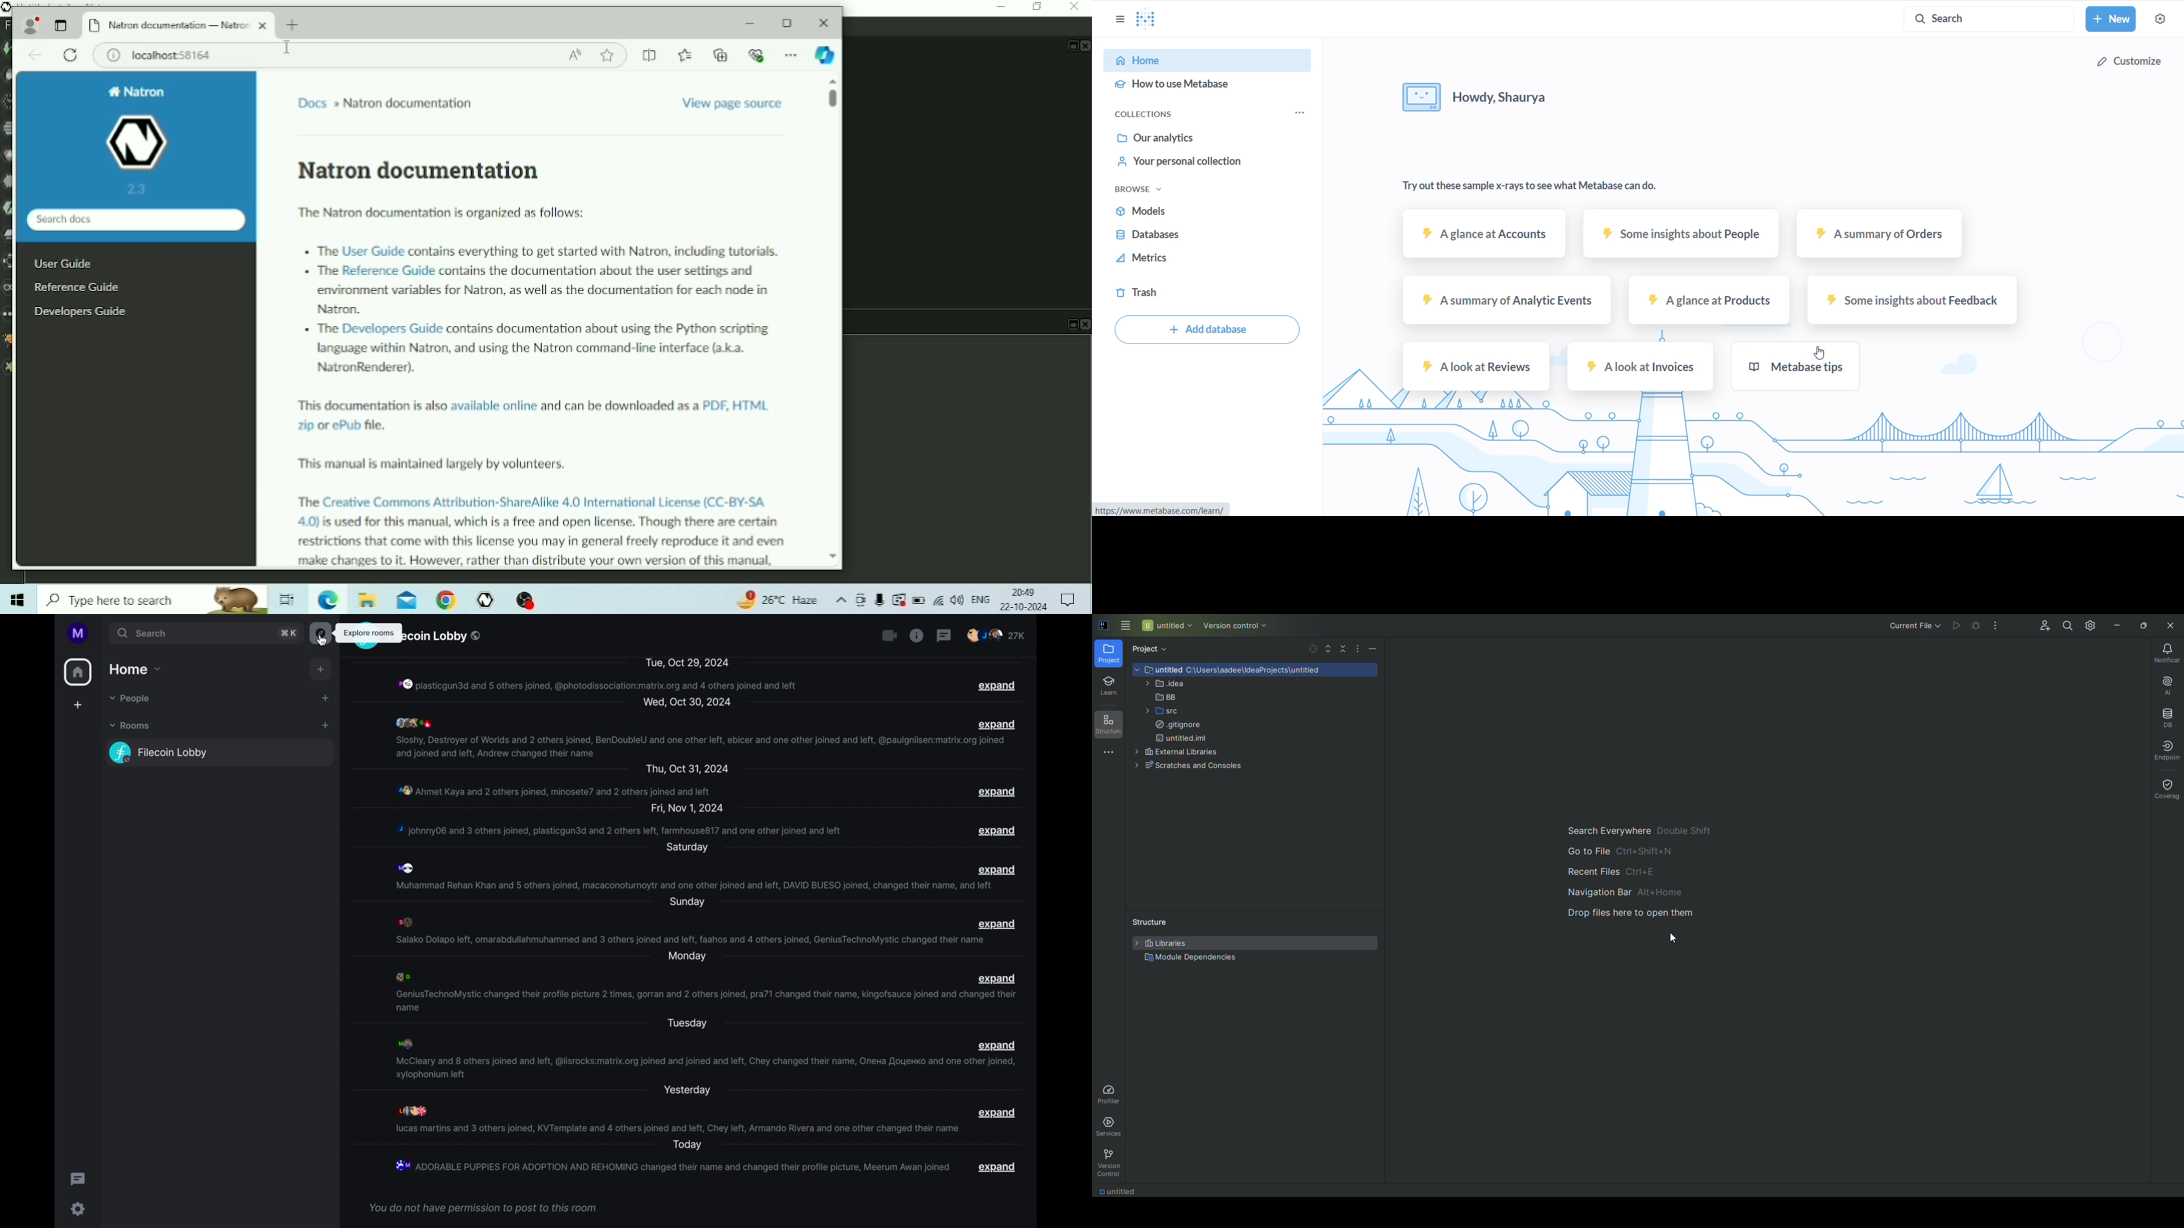 This screenshot has height=1232, width=2184. Describe the element at coordinates (221, 752) in the screenshot. I see `Flecoin Lobby` at that location.